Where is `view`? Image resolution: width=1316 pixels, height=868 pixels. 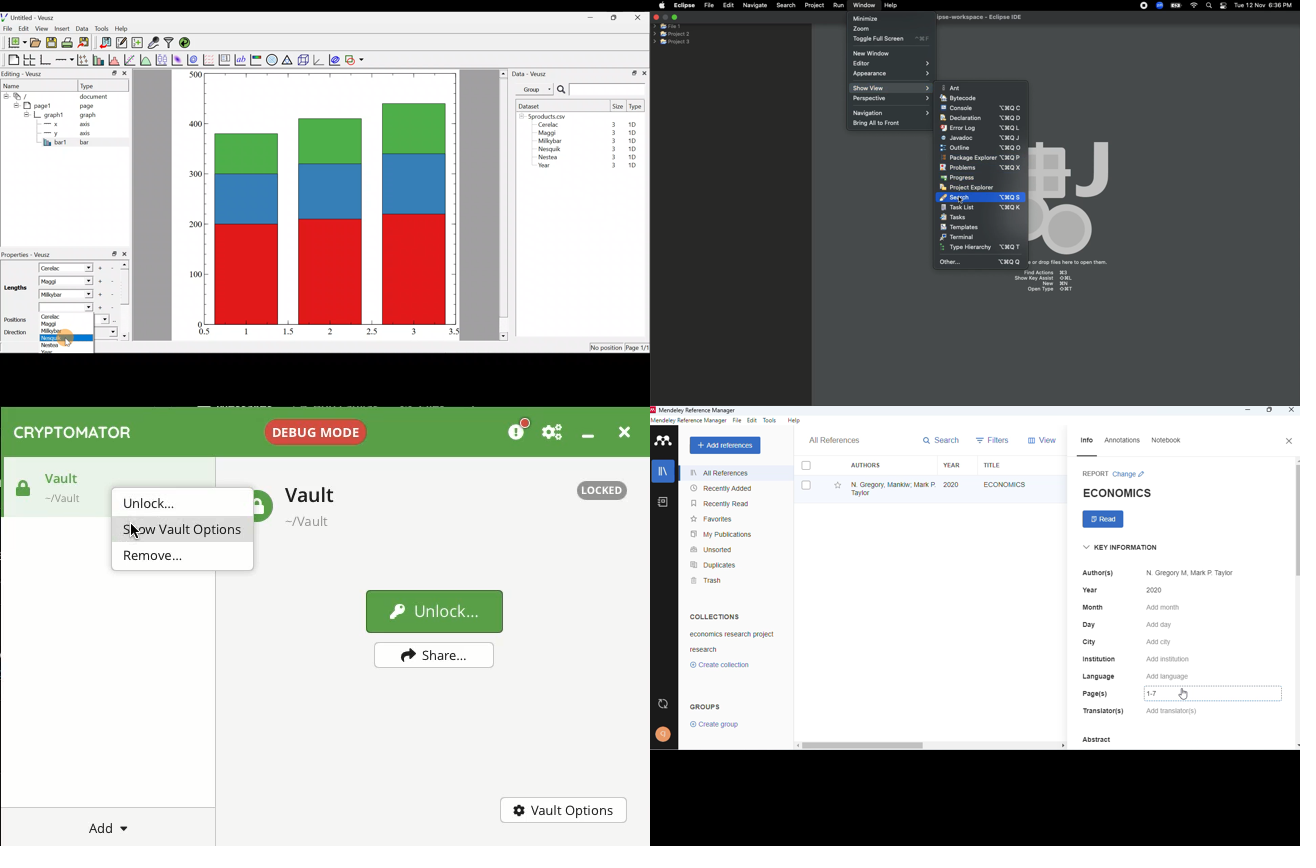 view is located at coordinates (1042, 440).